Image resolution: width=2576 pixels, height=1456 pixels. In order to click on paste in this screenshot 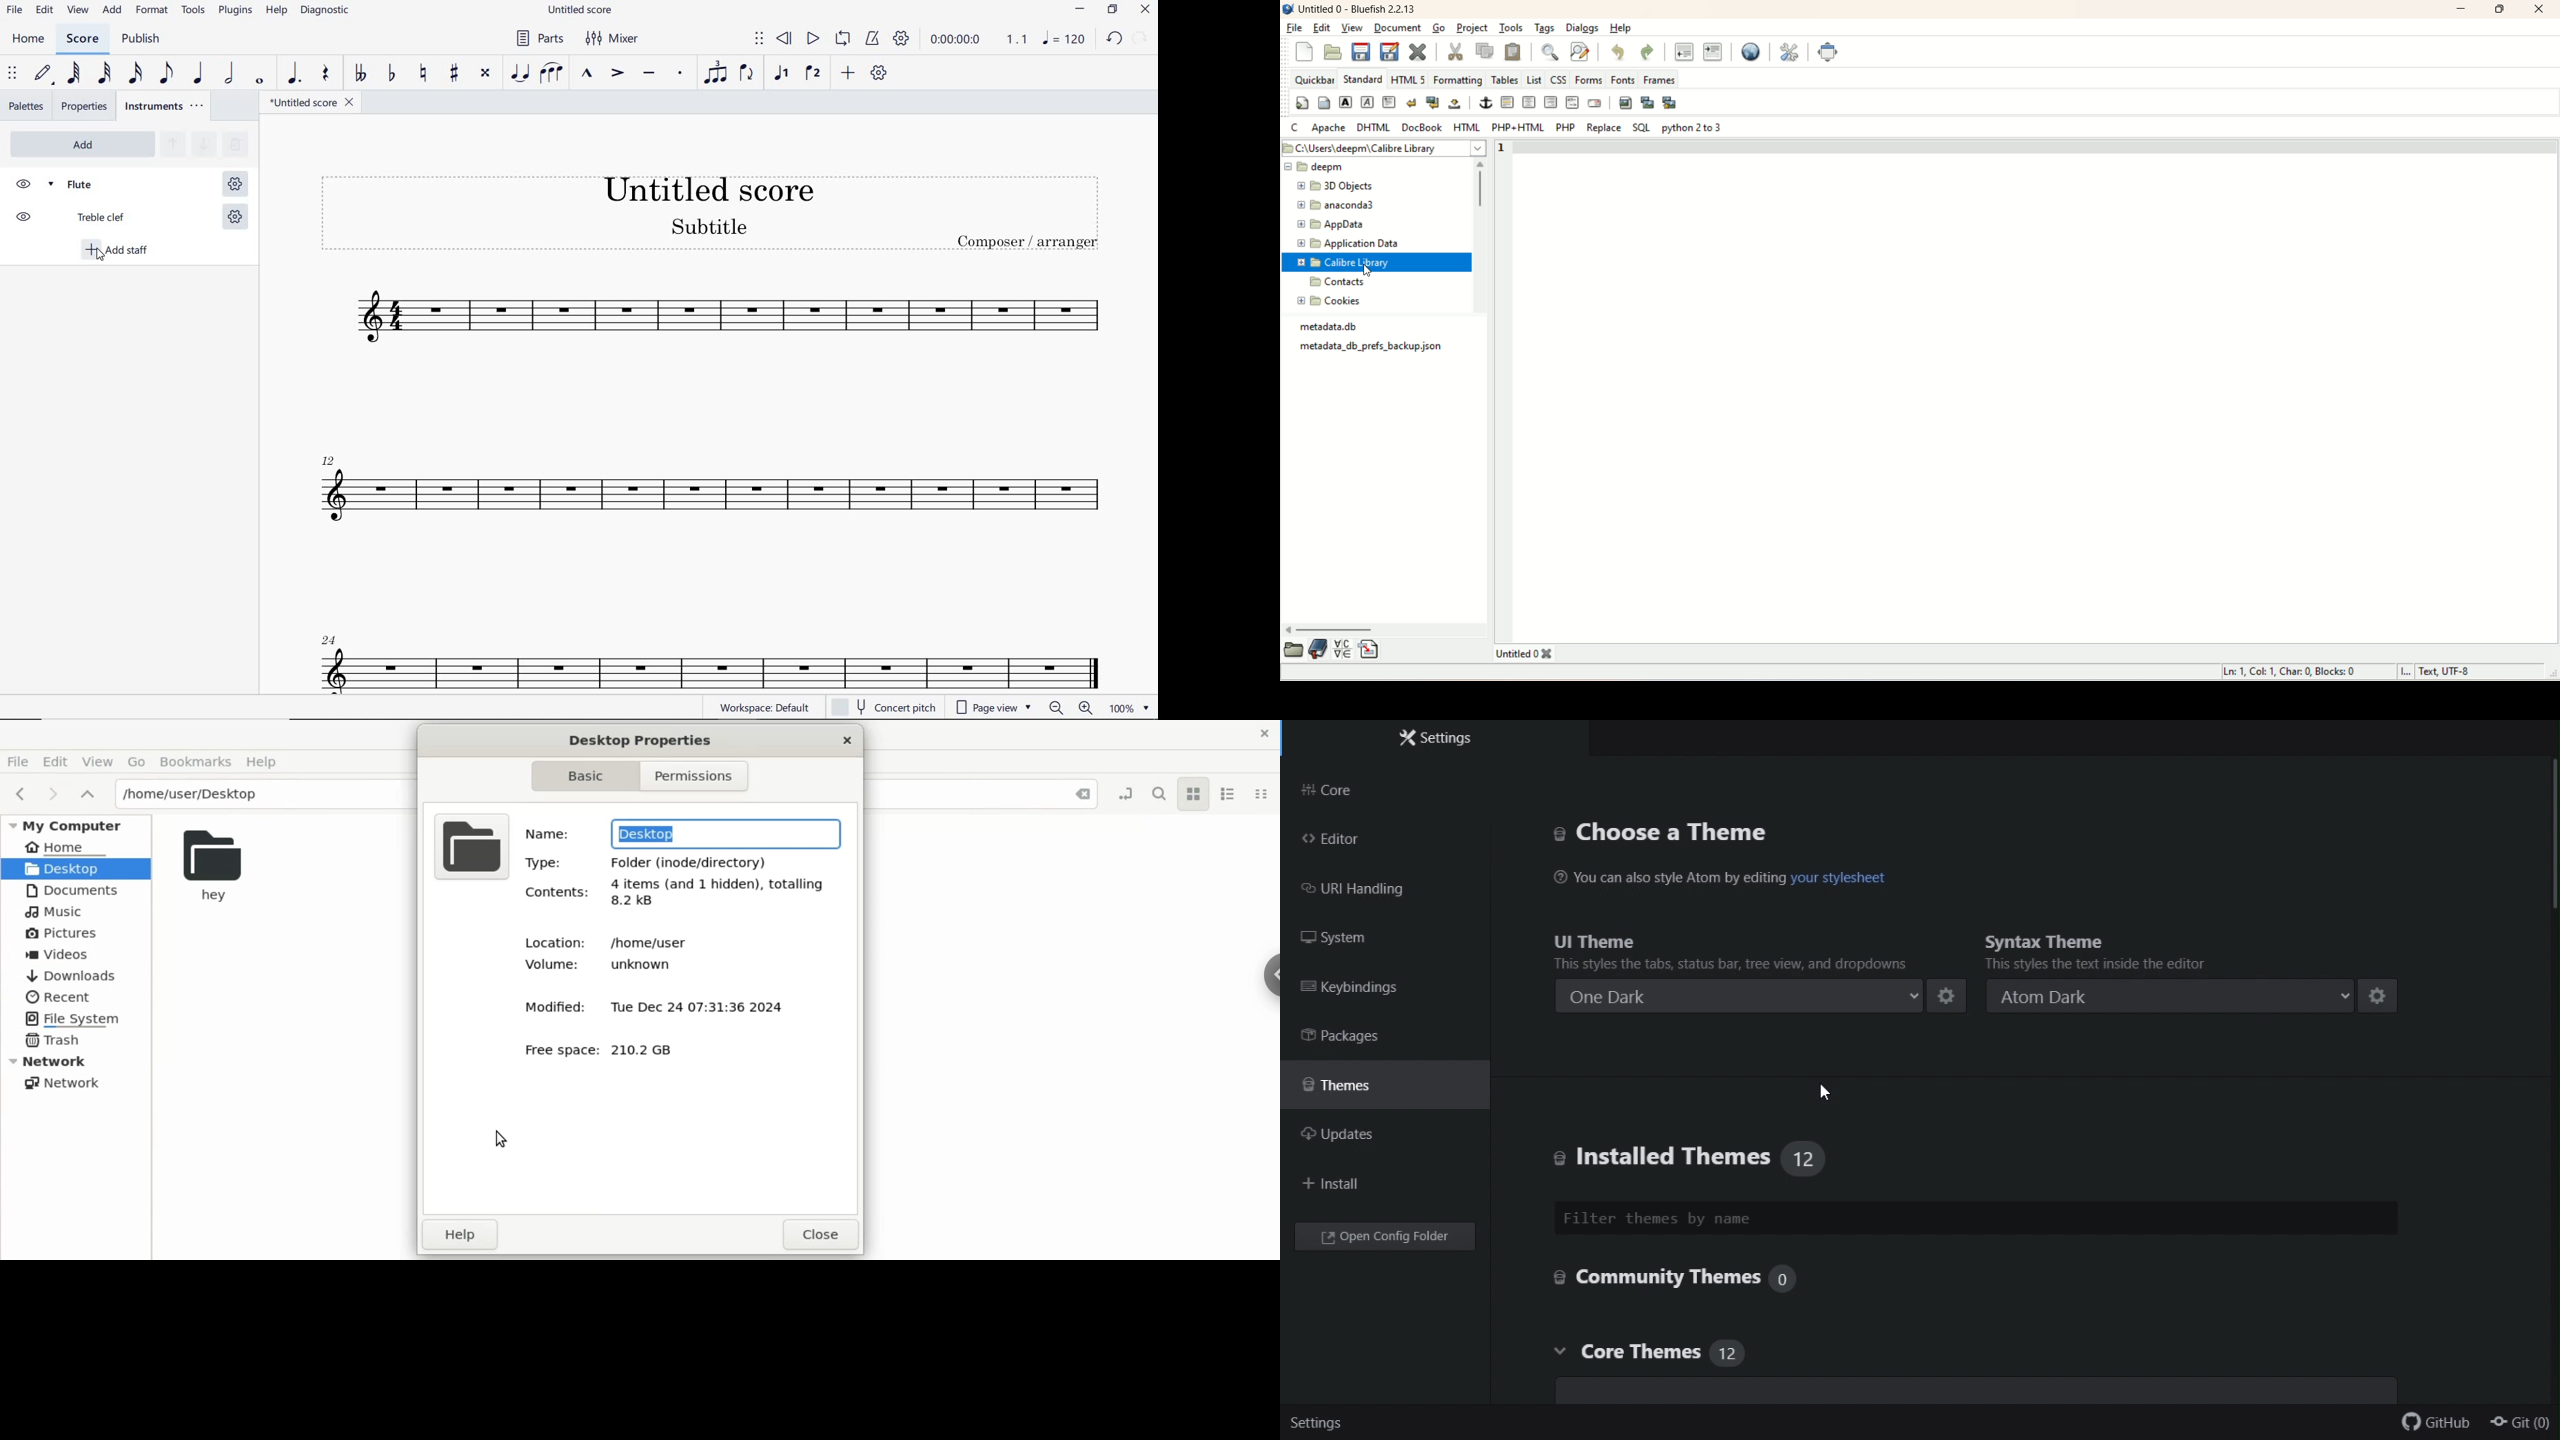, I will do `click(1514, 53)`.